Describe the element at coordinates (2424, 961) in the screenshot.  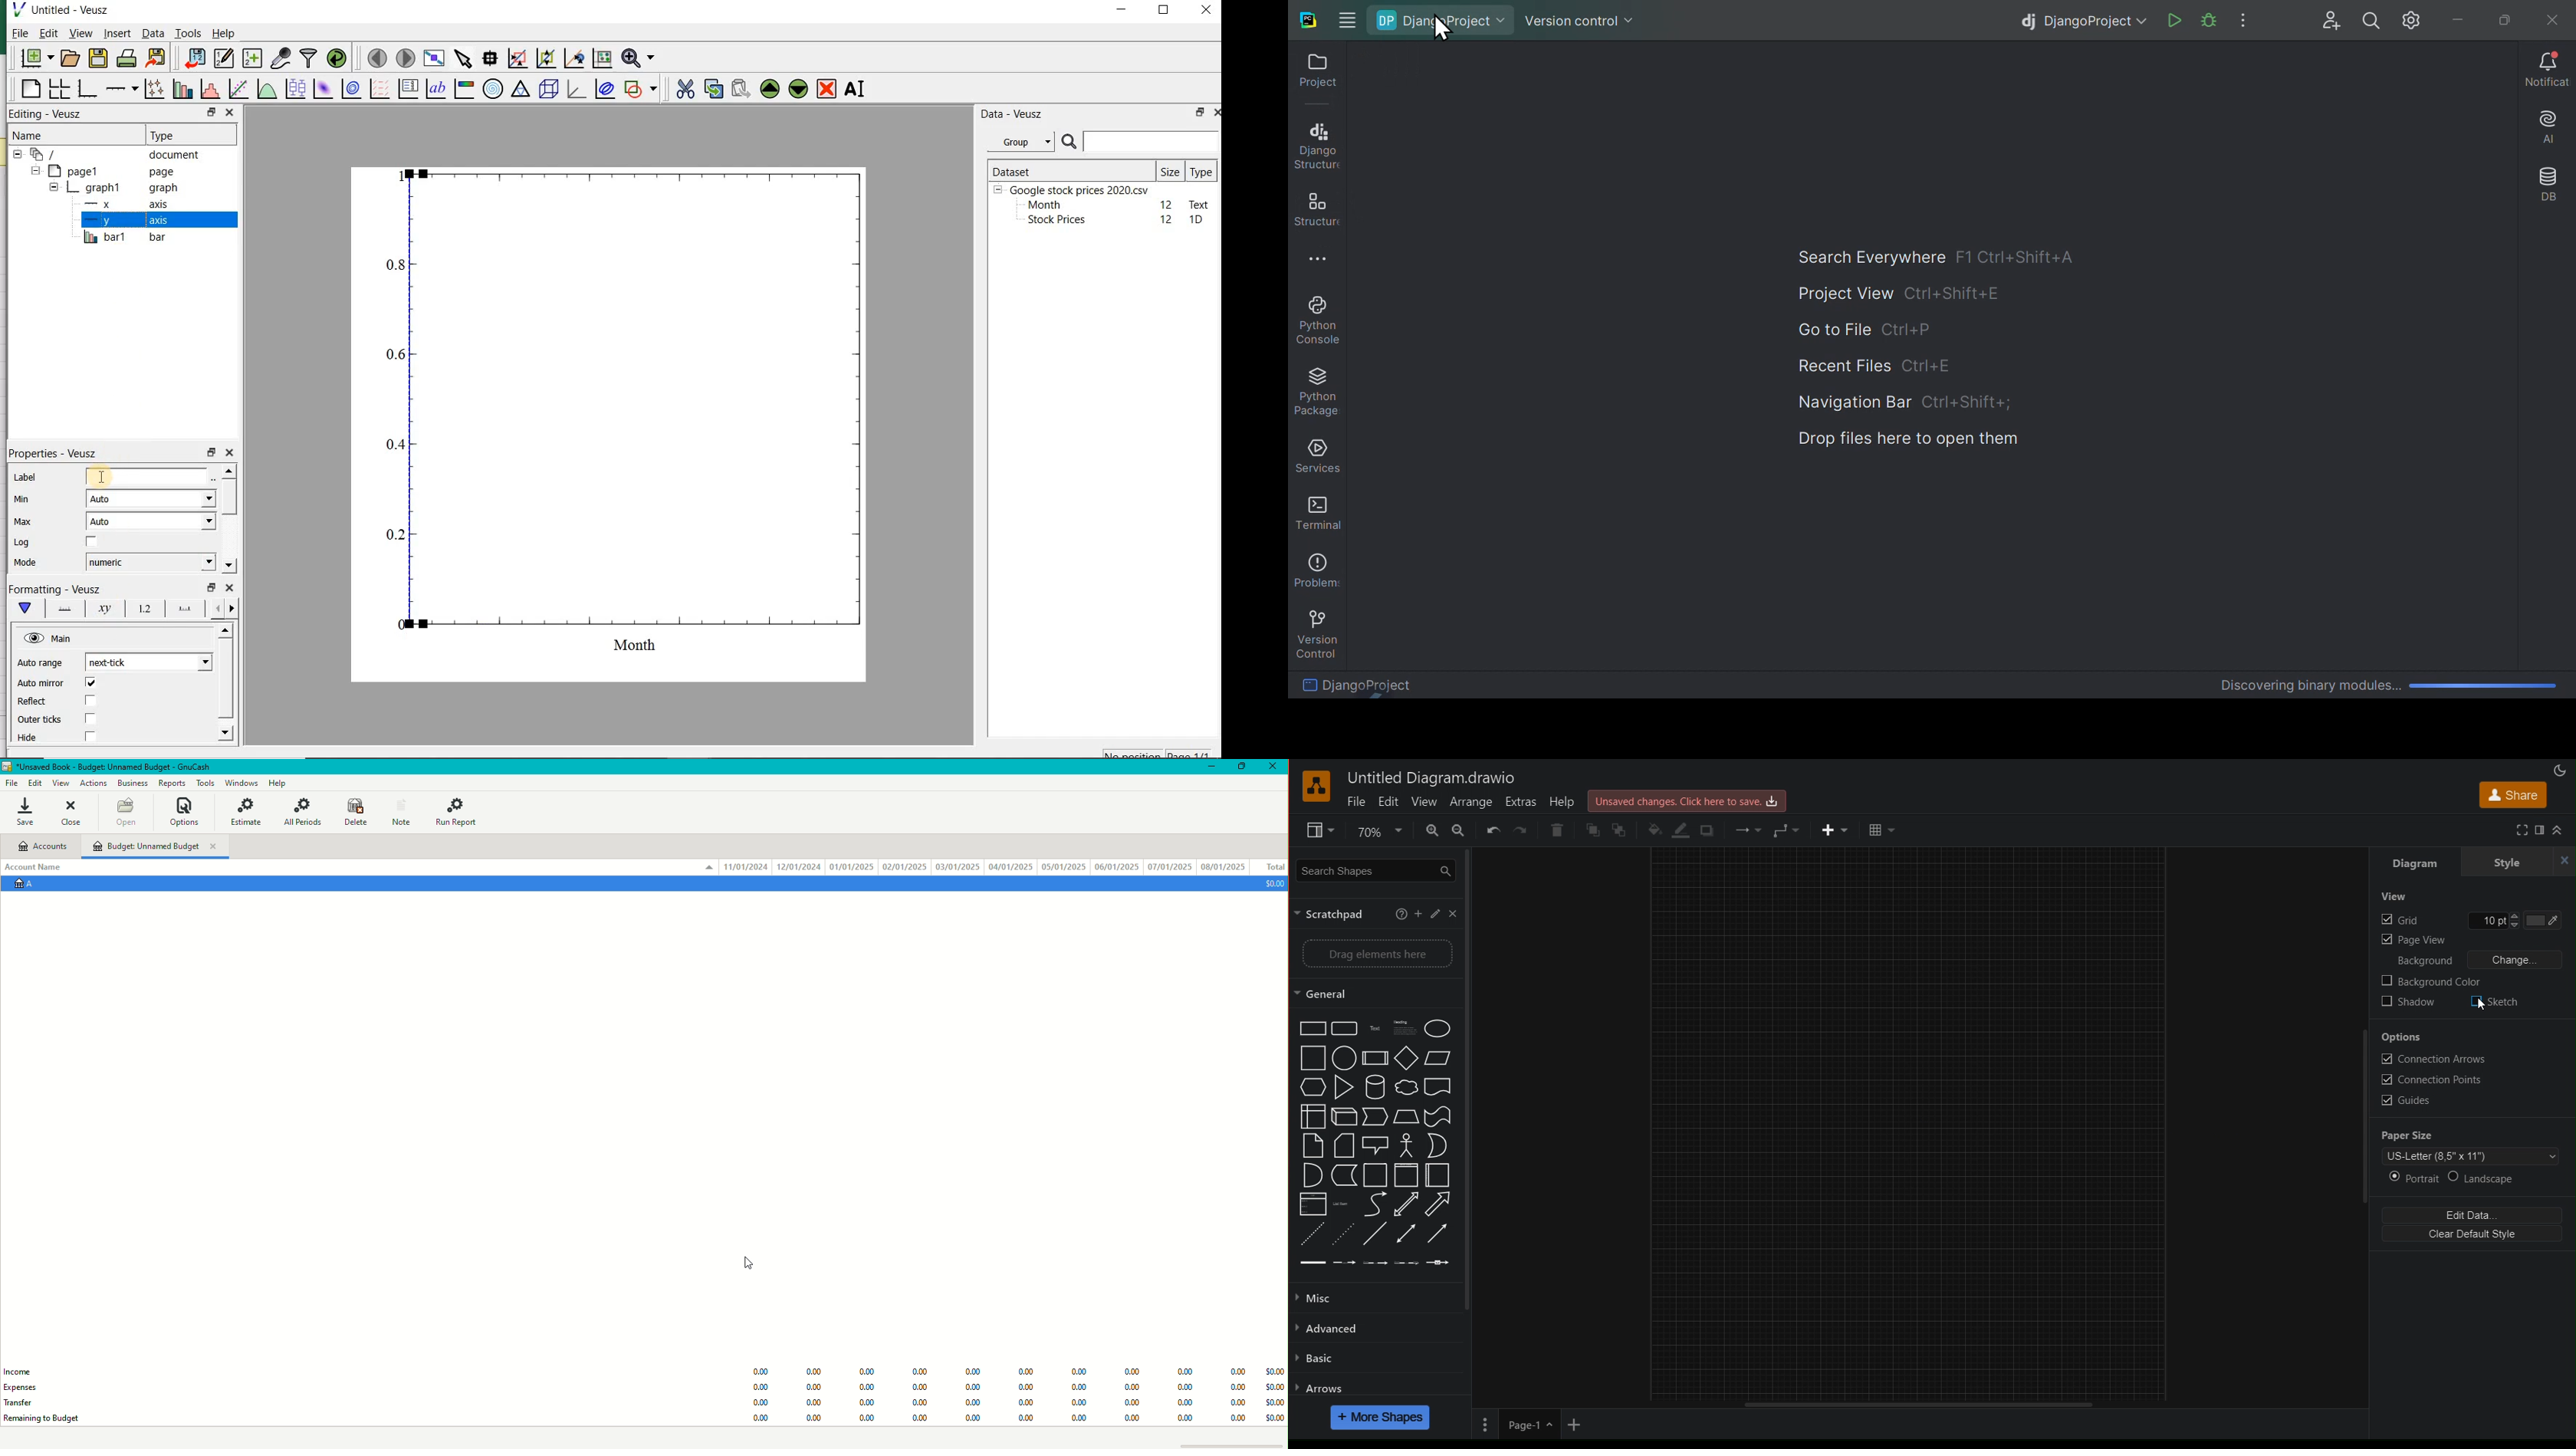
I see `Background` at that location.